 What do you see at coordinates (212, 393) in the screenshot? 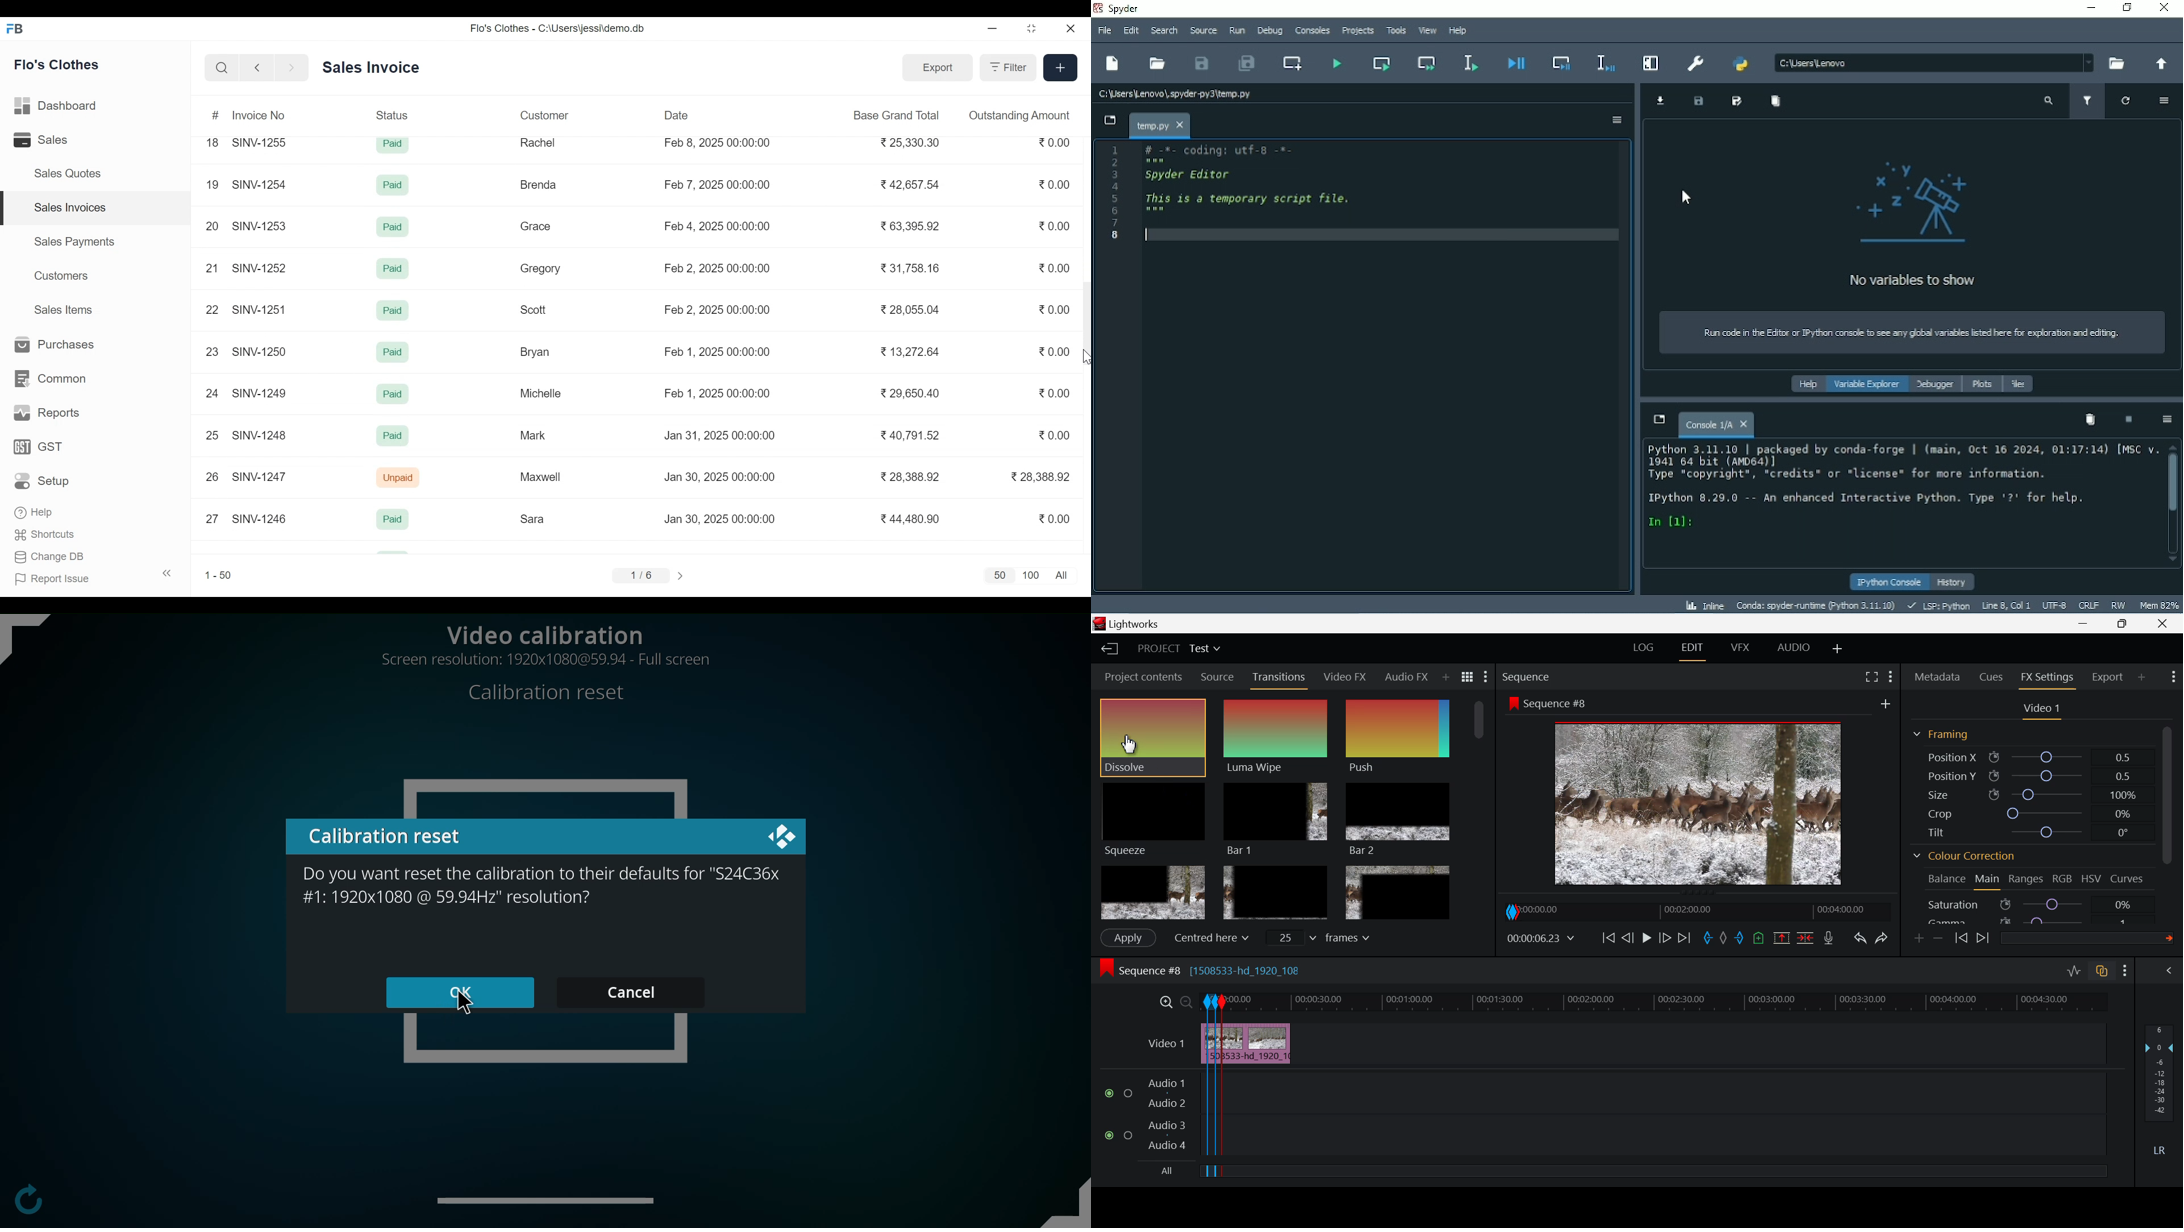
I see `24` at bounding box center [212, 393].